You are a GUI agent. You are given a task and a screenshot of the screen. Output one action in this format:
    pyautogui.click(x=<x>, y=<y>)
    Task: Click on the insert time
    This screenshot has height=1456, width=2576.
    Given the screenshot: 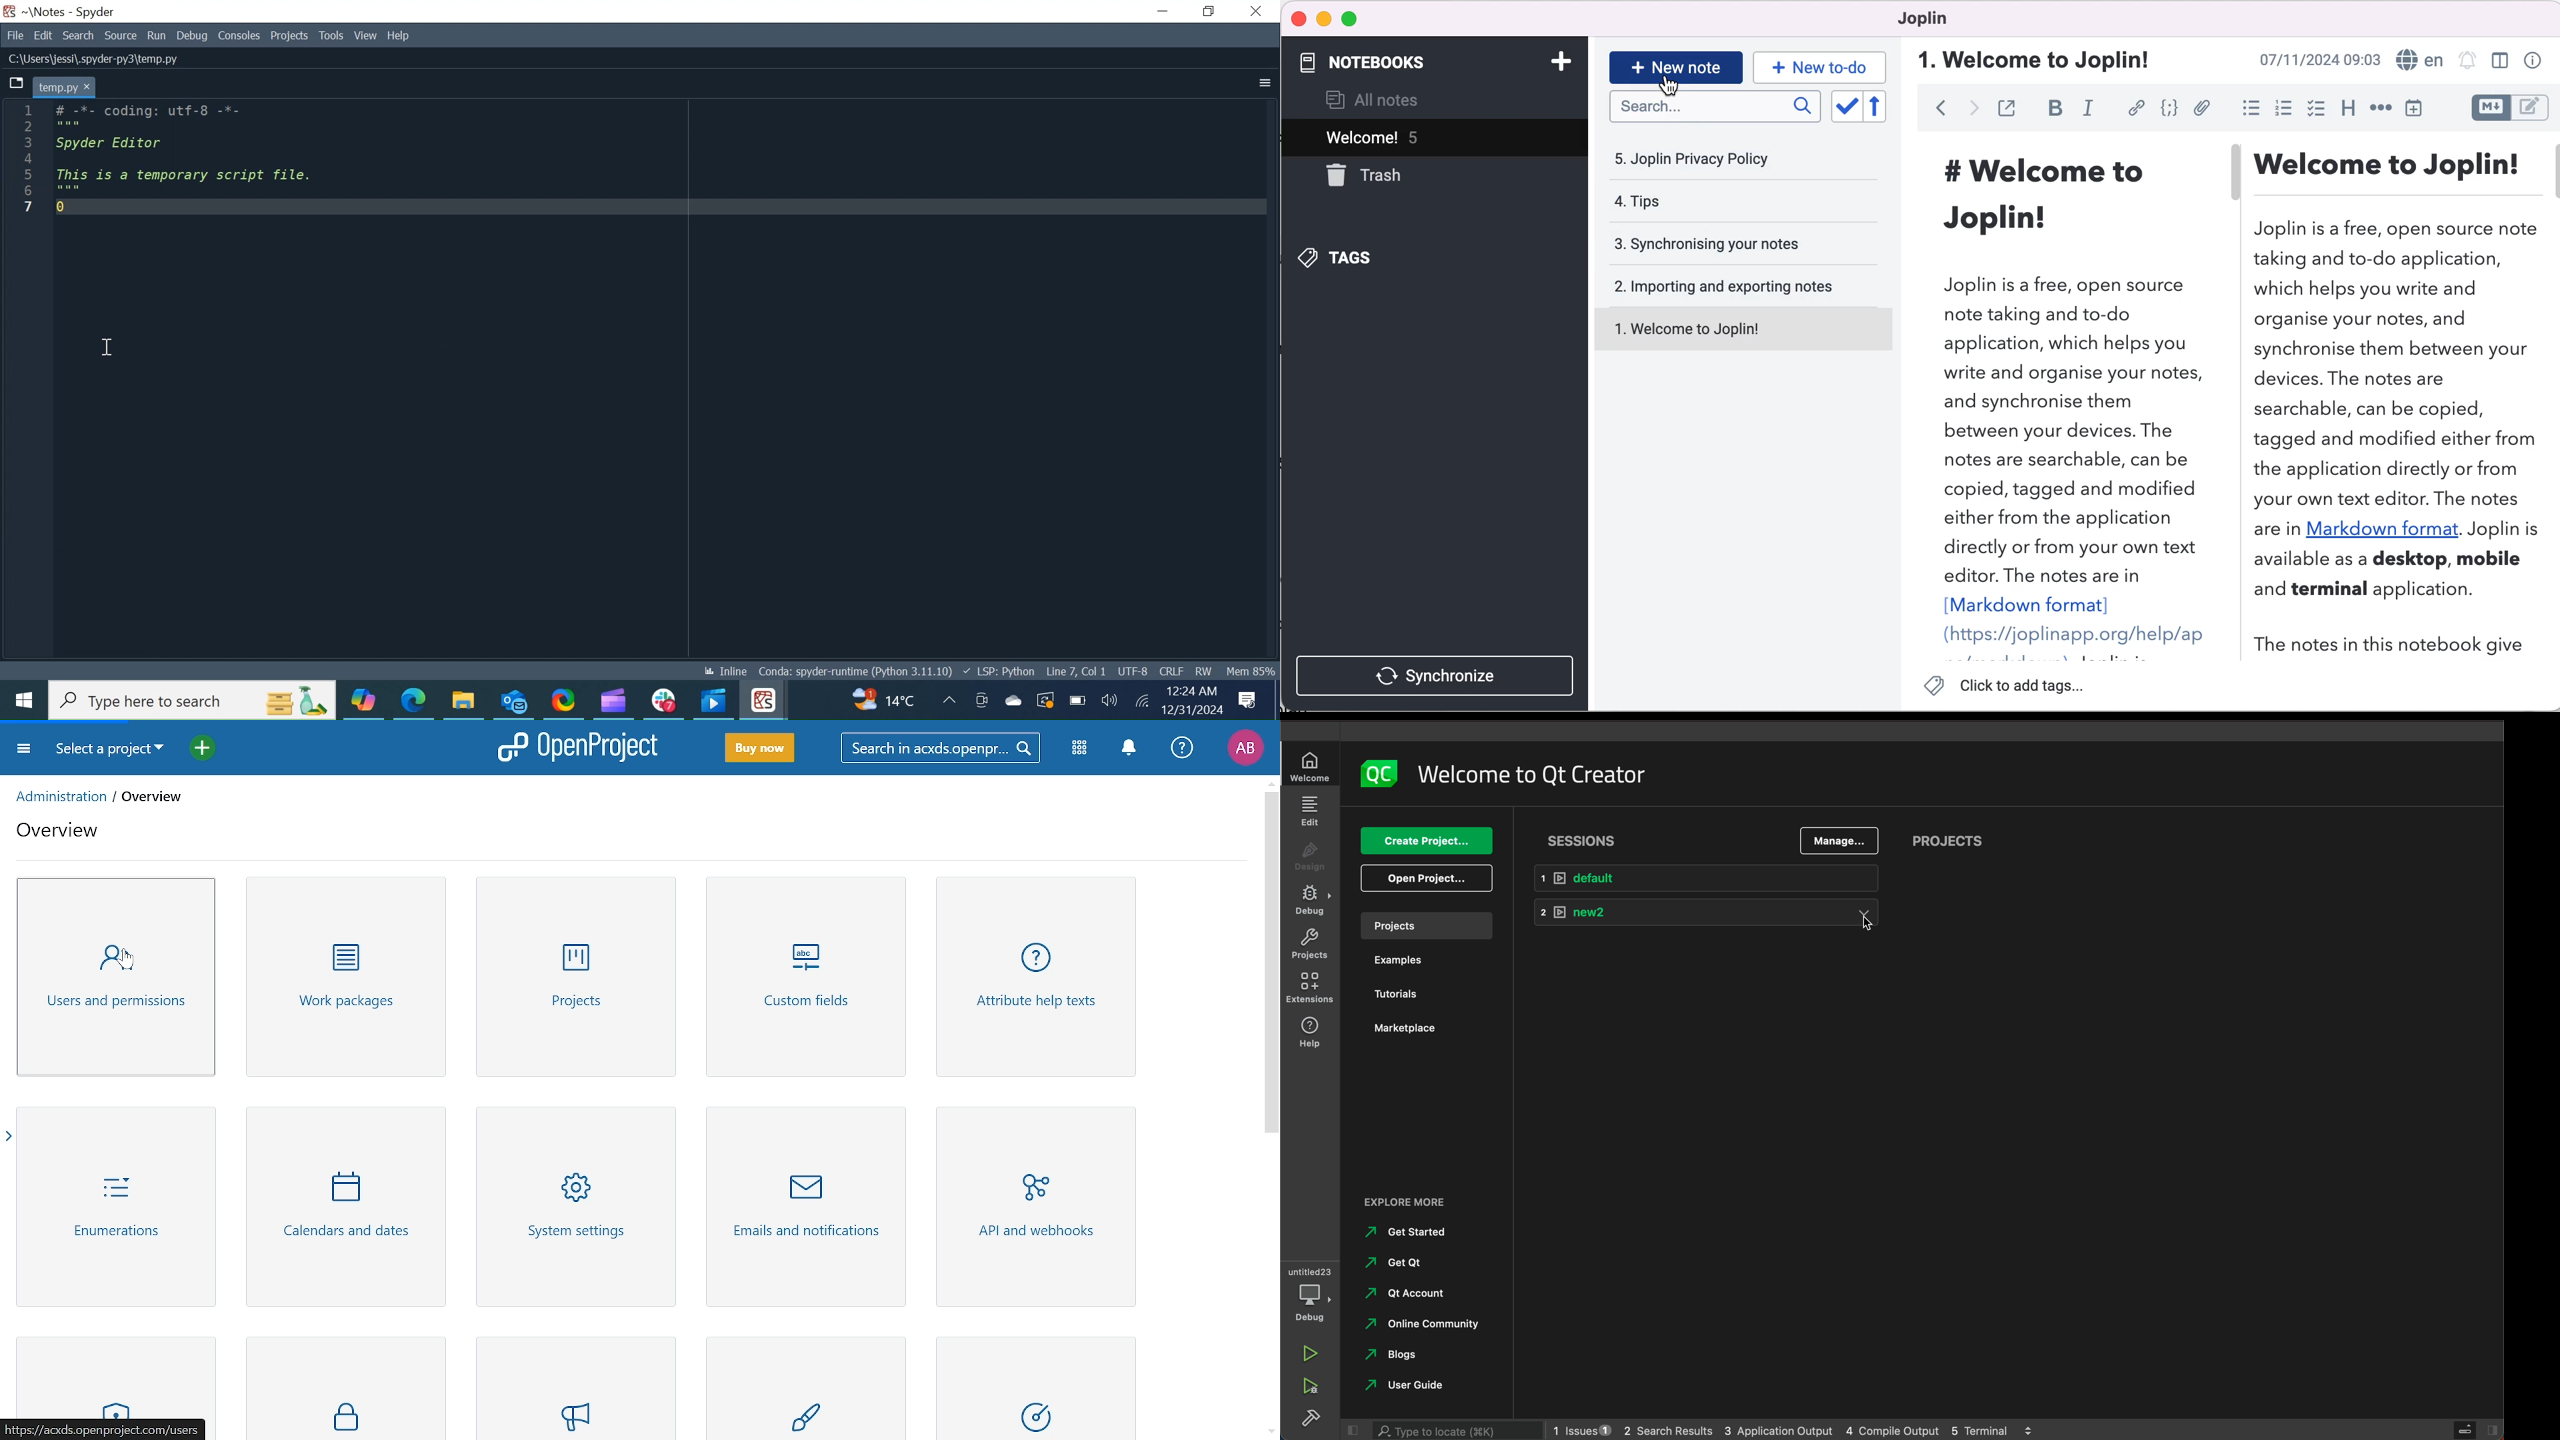 What is the action you would take?
    pyautogui.click(x=2414, y=111)
    